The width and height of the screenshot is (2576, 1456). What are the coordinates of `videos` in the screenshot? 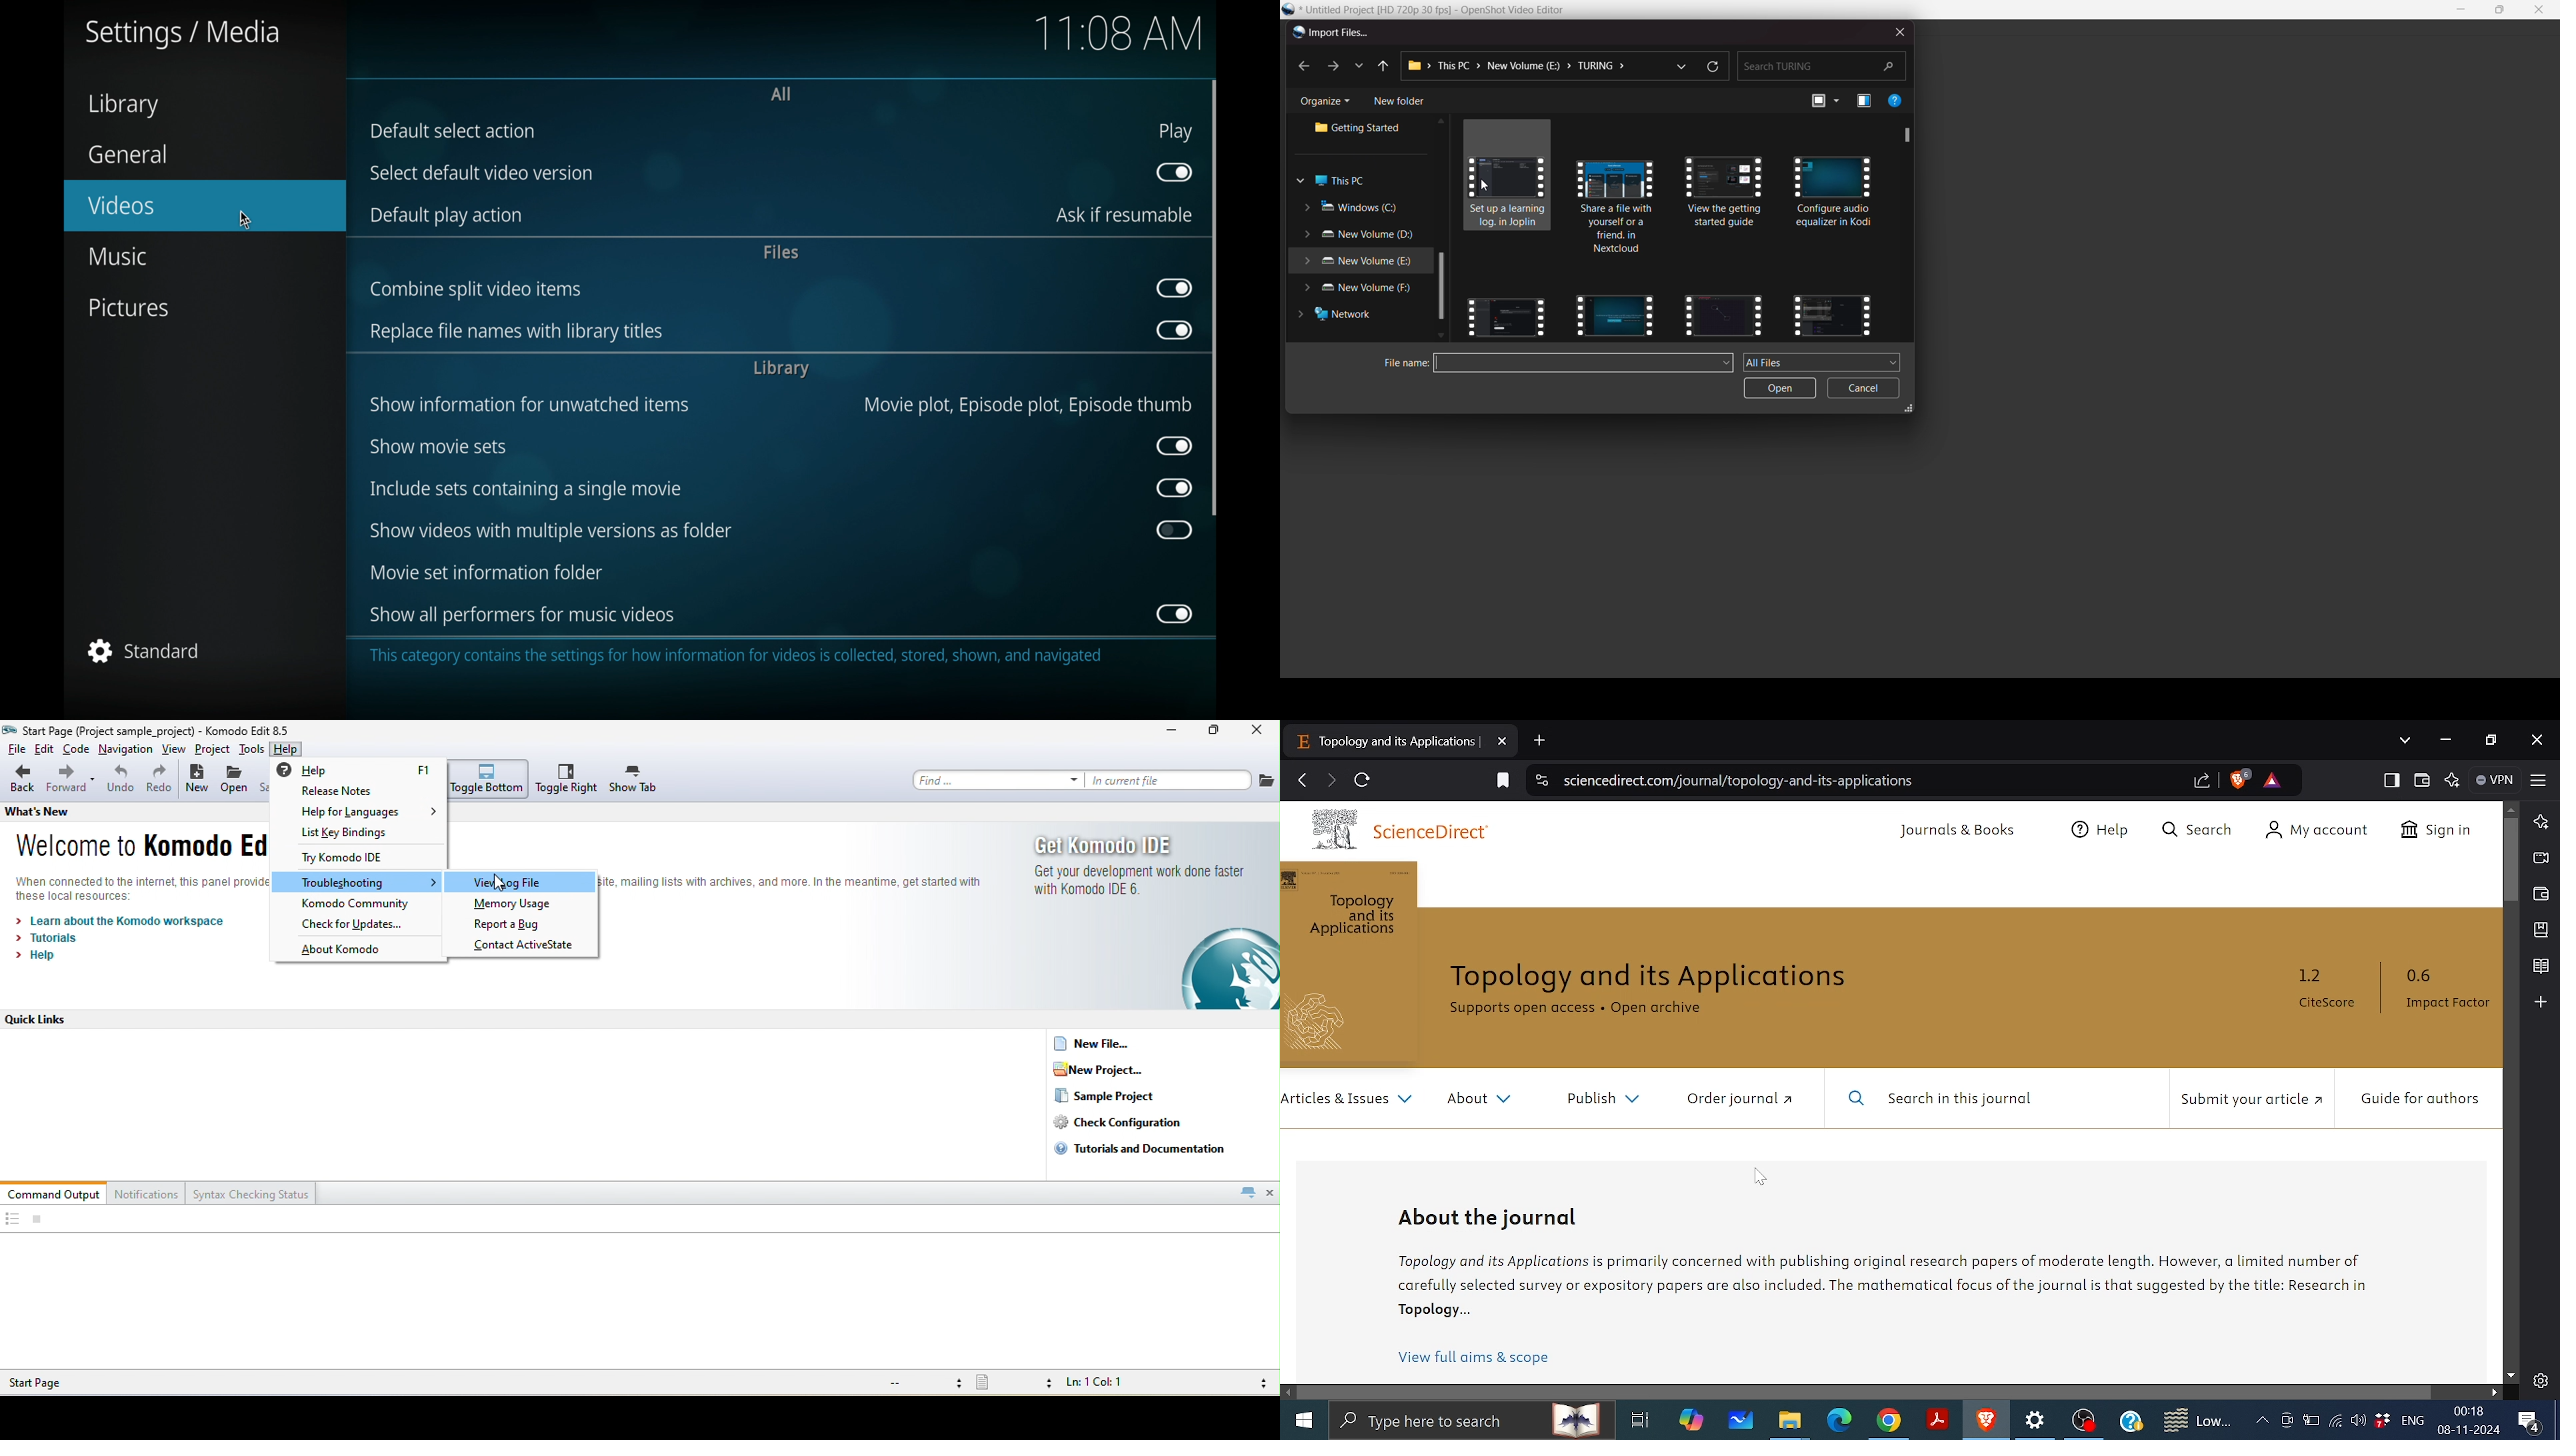 It's located at (205, 205).